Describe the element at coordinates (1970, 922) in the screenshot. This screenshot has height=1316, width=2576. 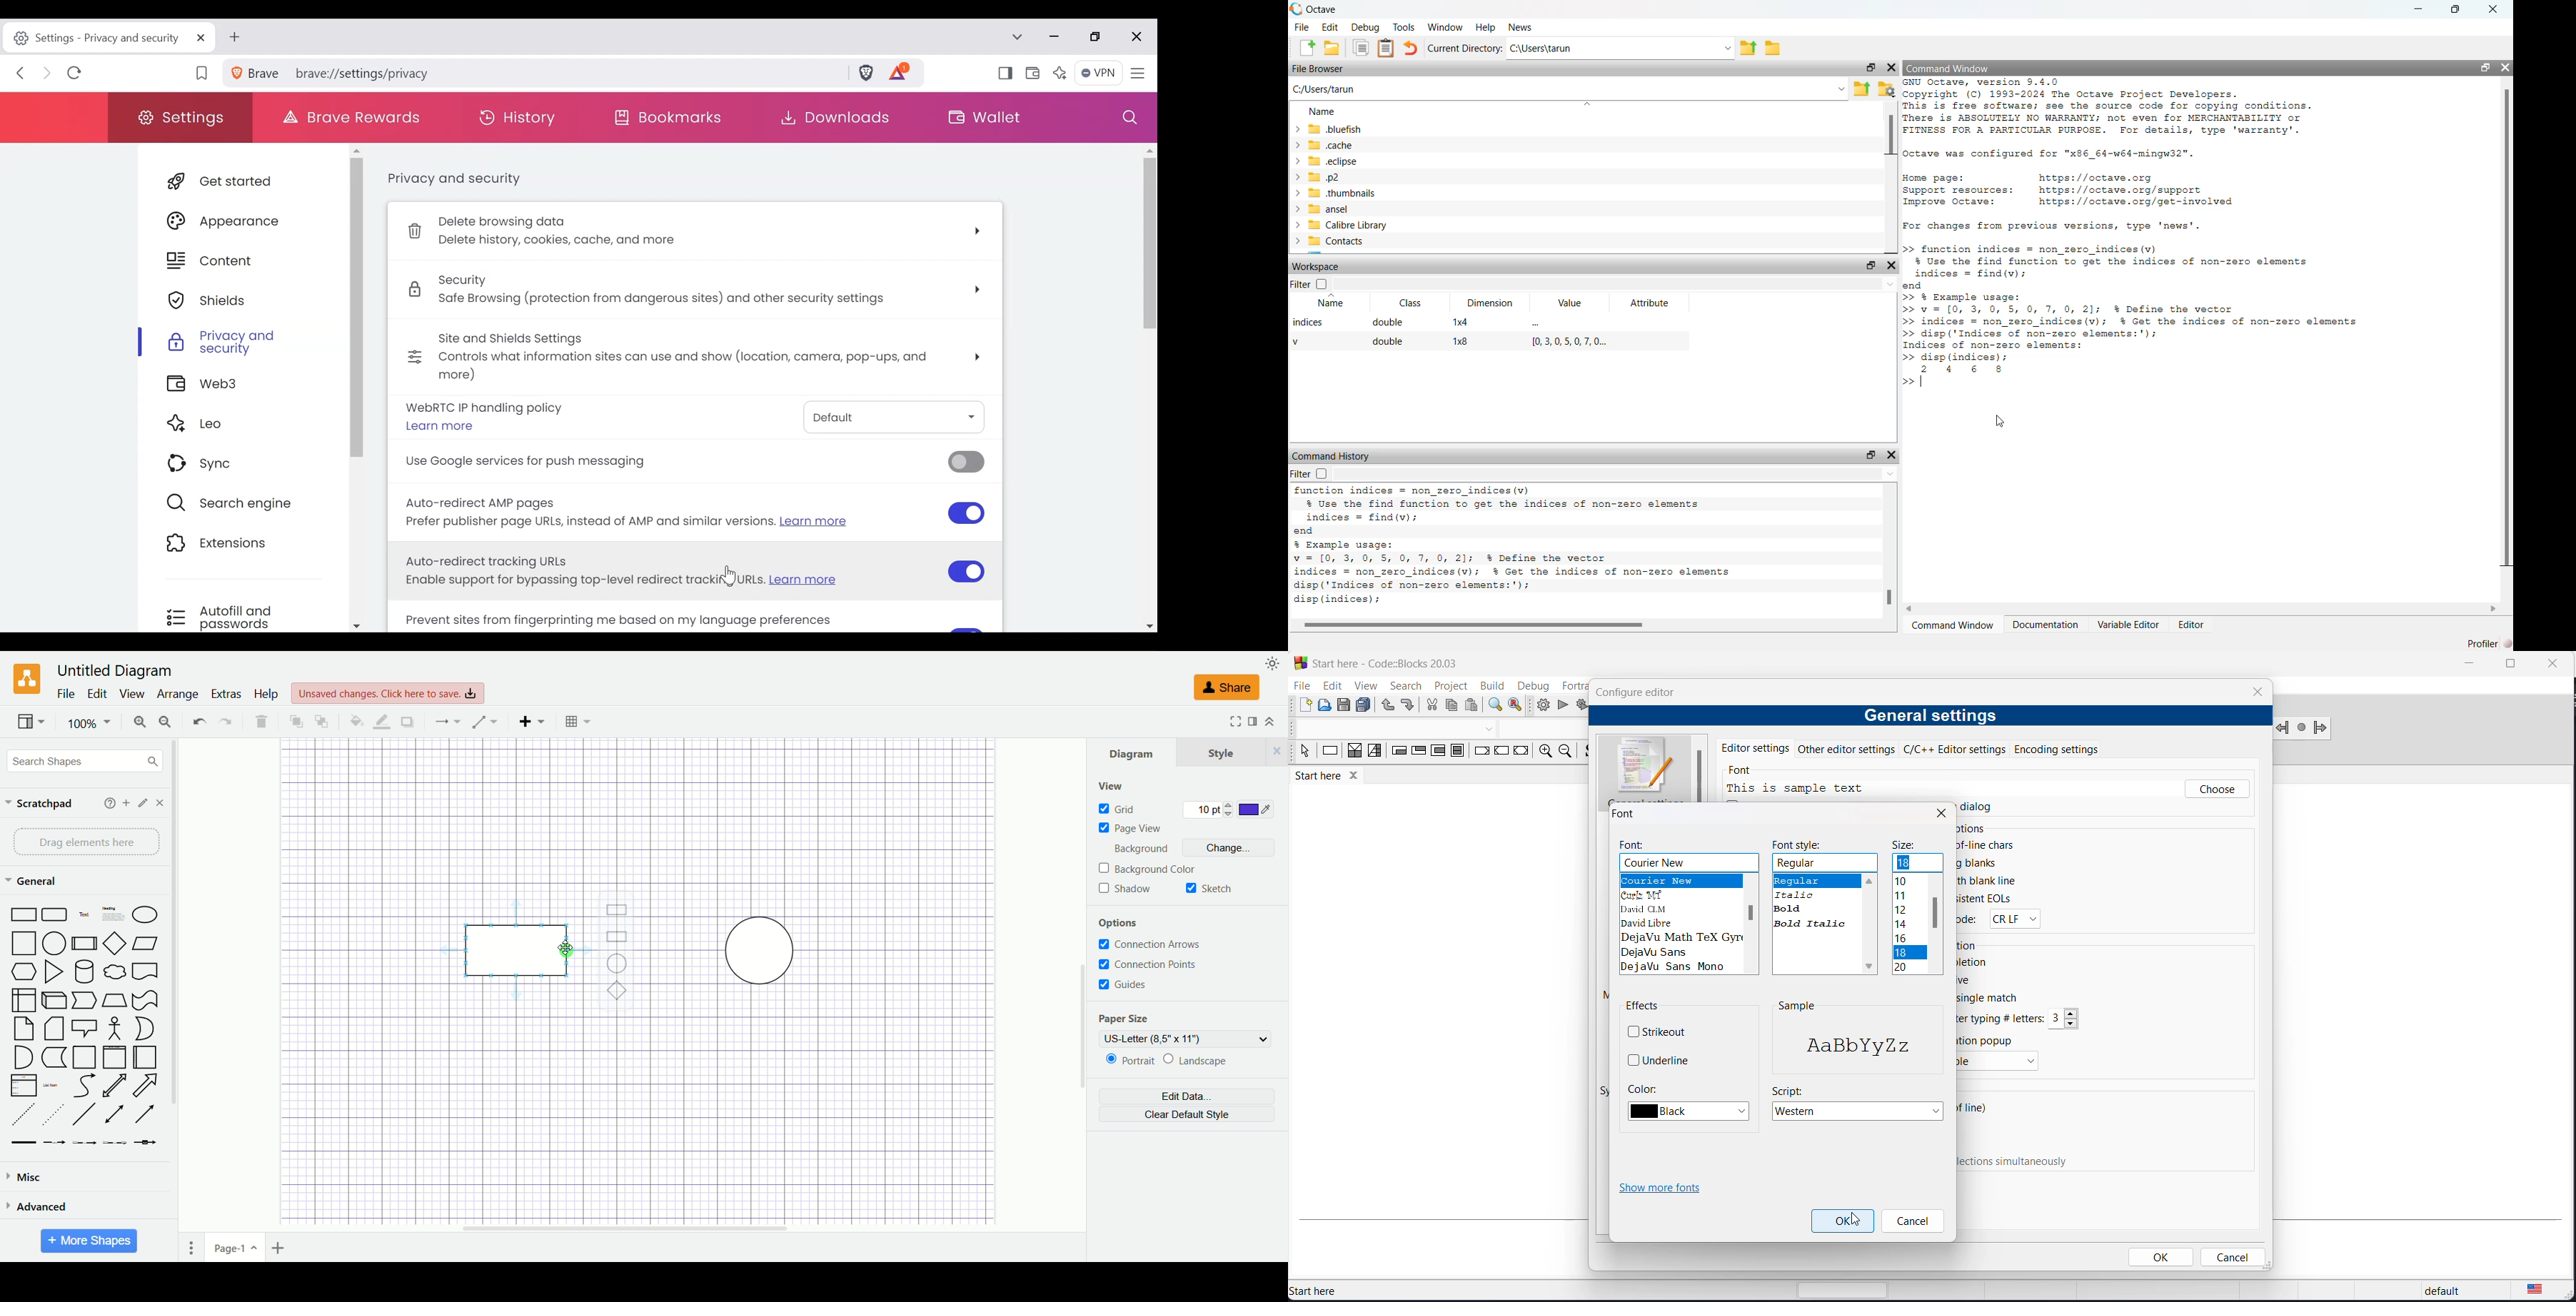
I see `ede` at that location.